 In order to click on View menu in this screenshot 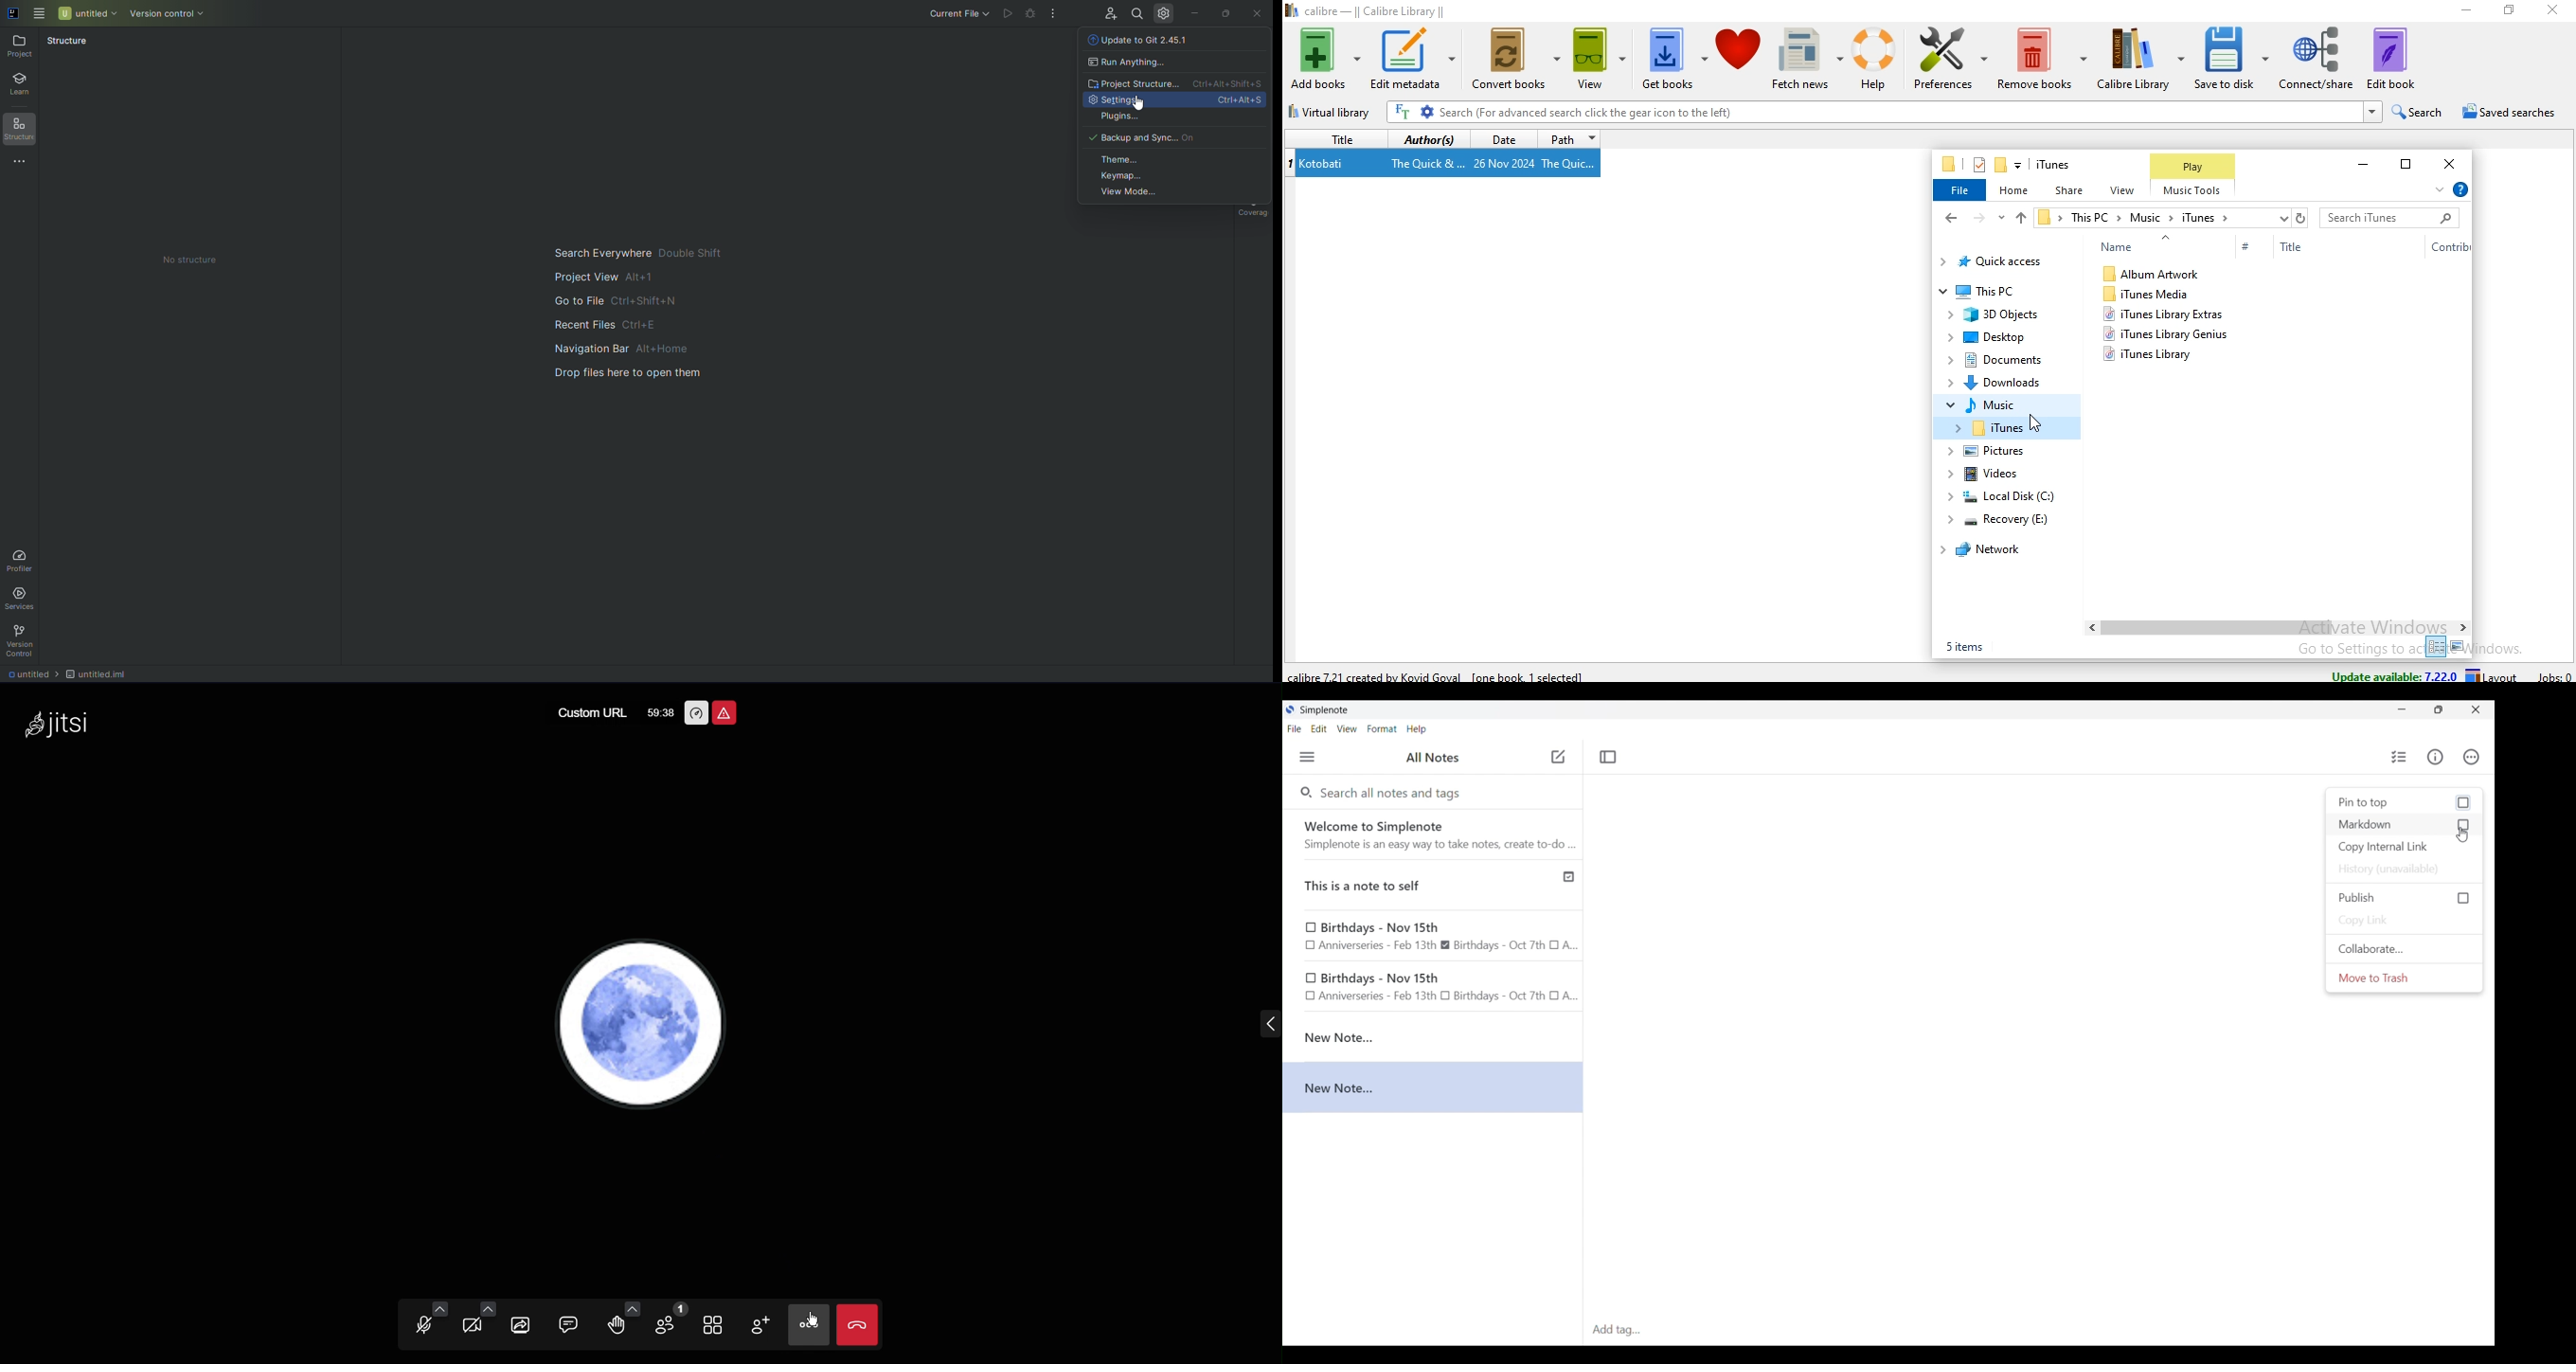, I will do `click(1347, 728)`.